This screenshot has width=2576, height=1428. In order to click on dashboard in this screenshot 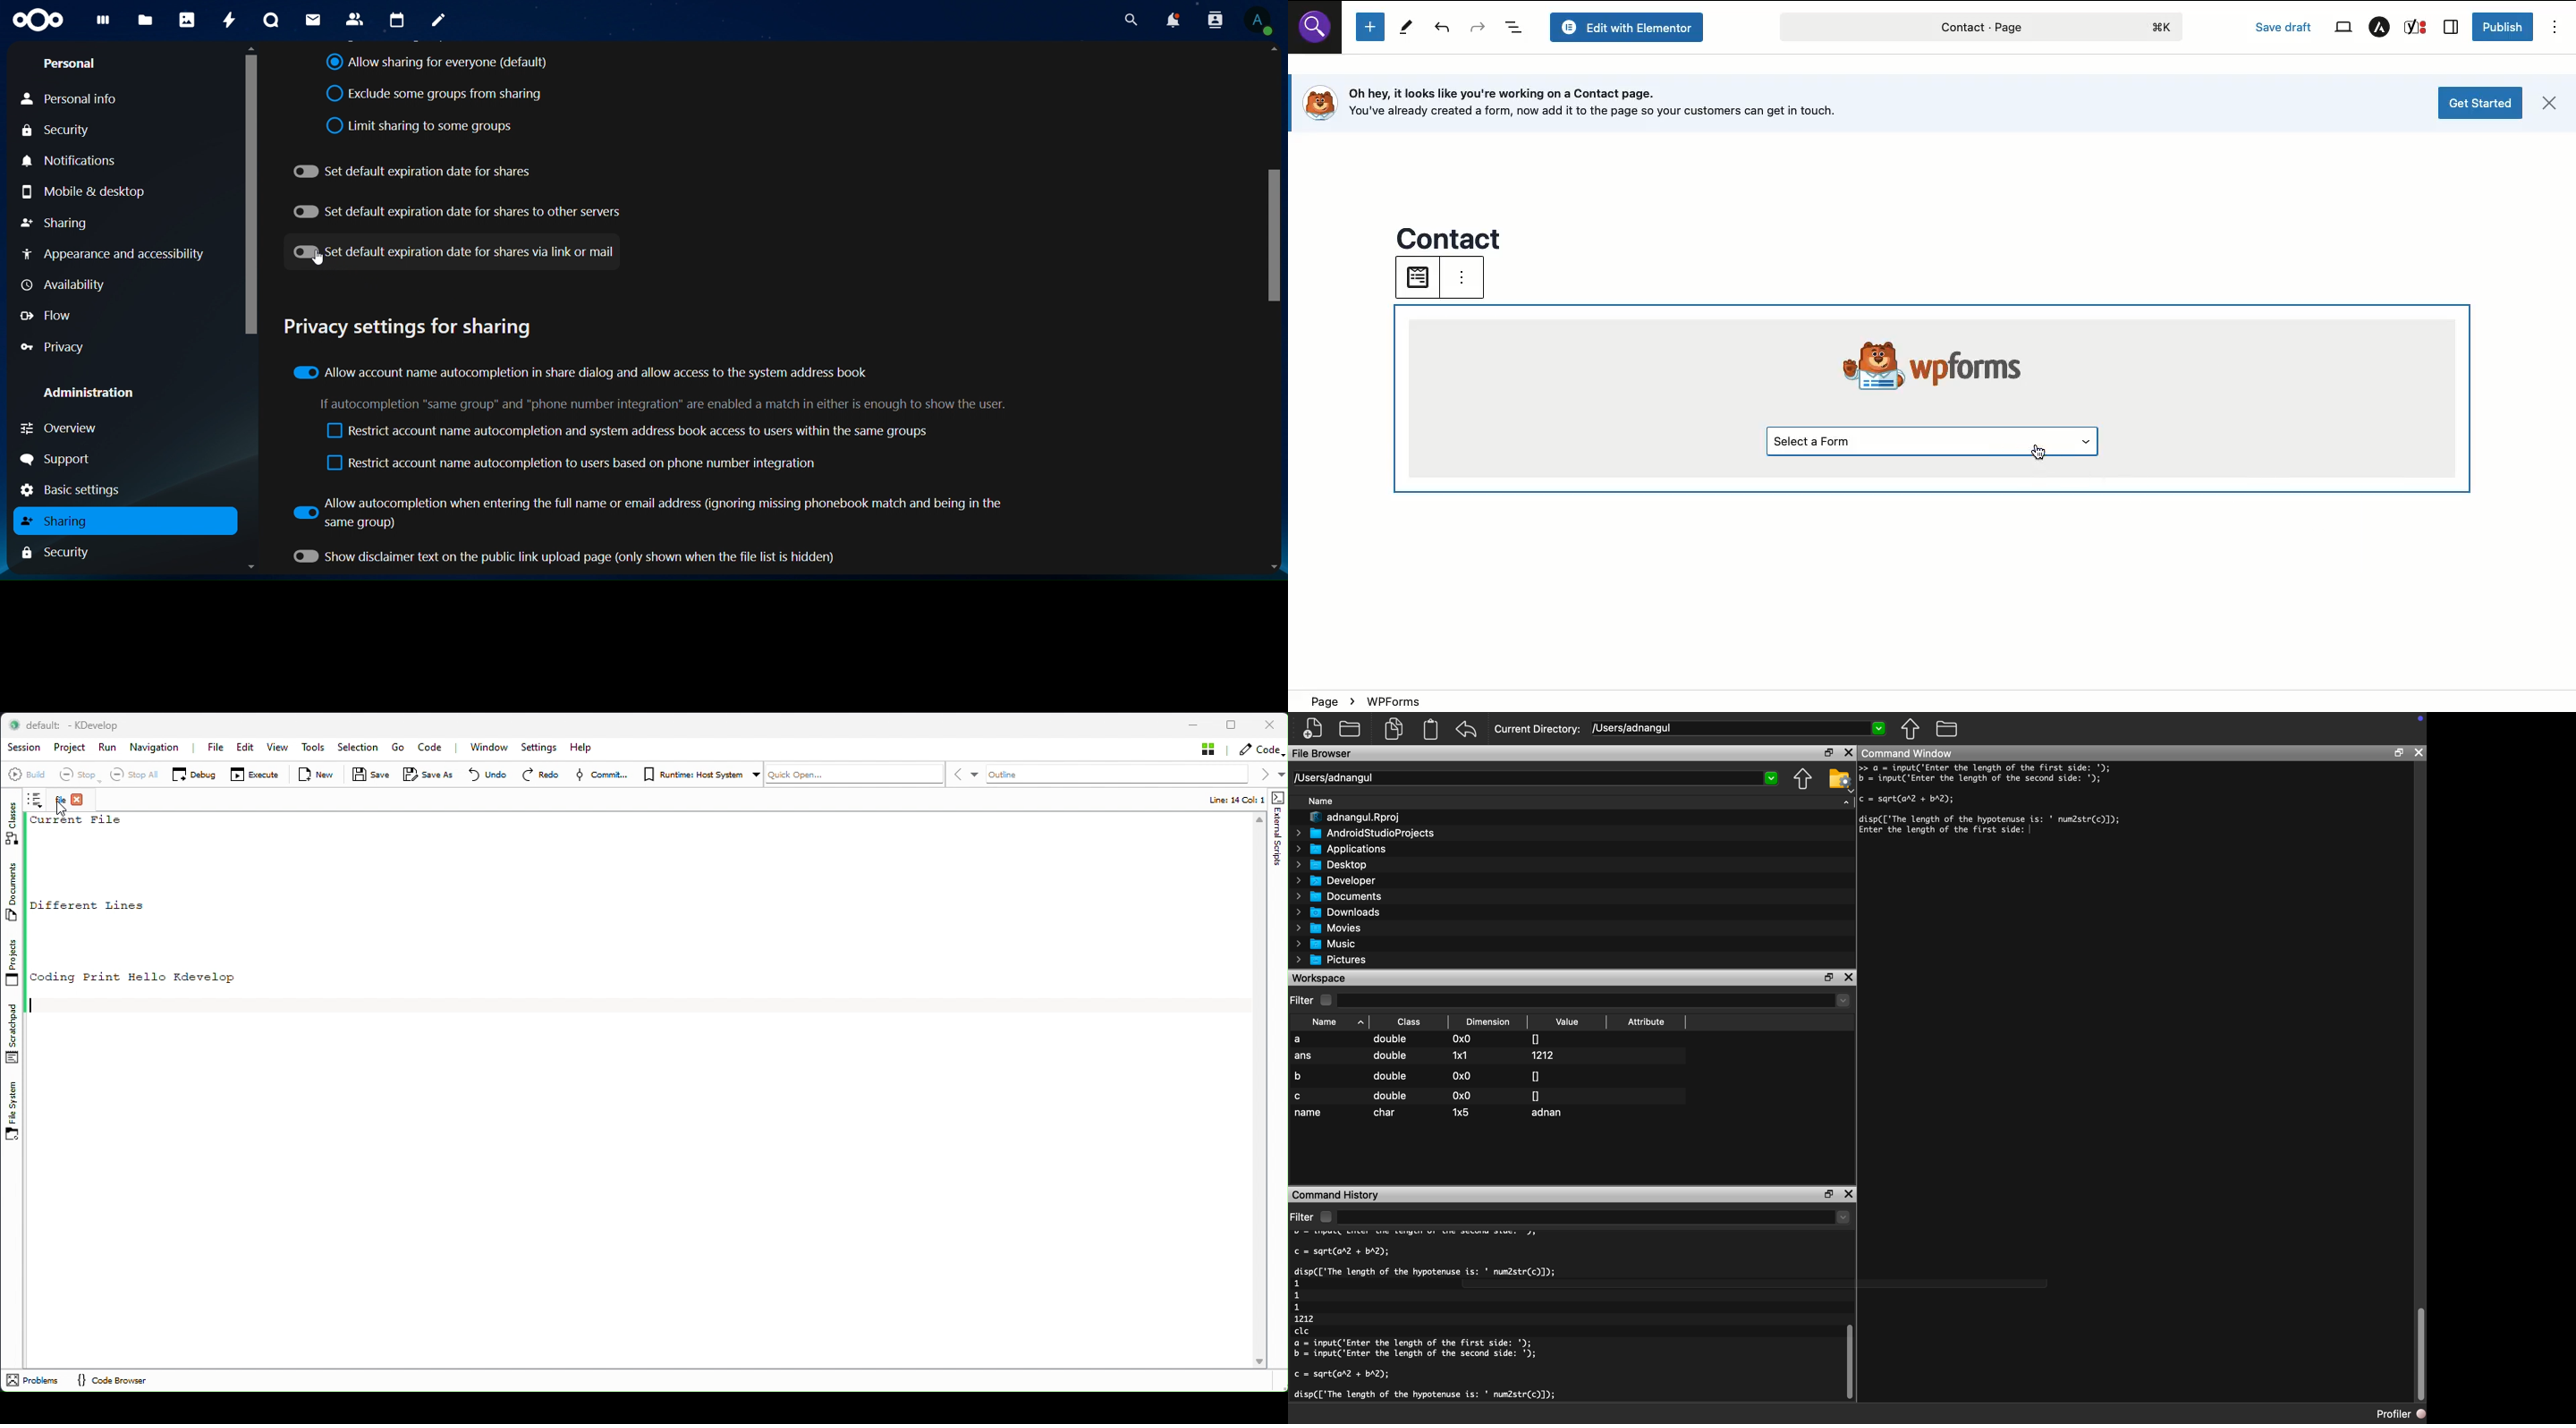, I will do `click(101, 25)`.